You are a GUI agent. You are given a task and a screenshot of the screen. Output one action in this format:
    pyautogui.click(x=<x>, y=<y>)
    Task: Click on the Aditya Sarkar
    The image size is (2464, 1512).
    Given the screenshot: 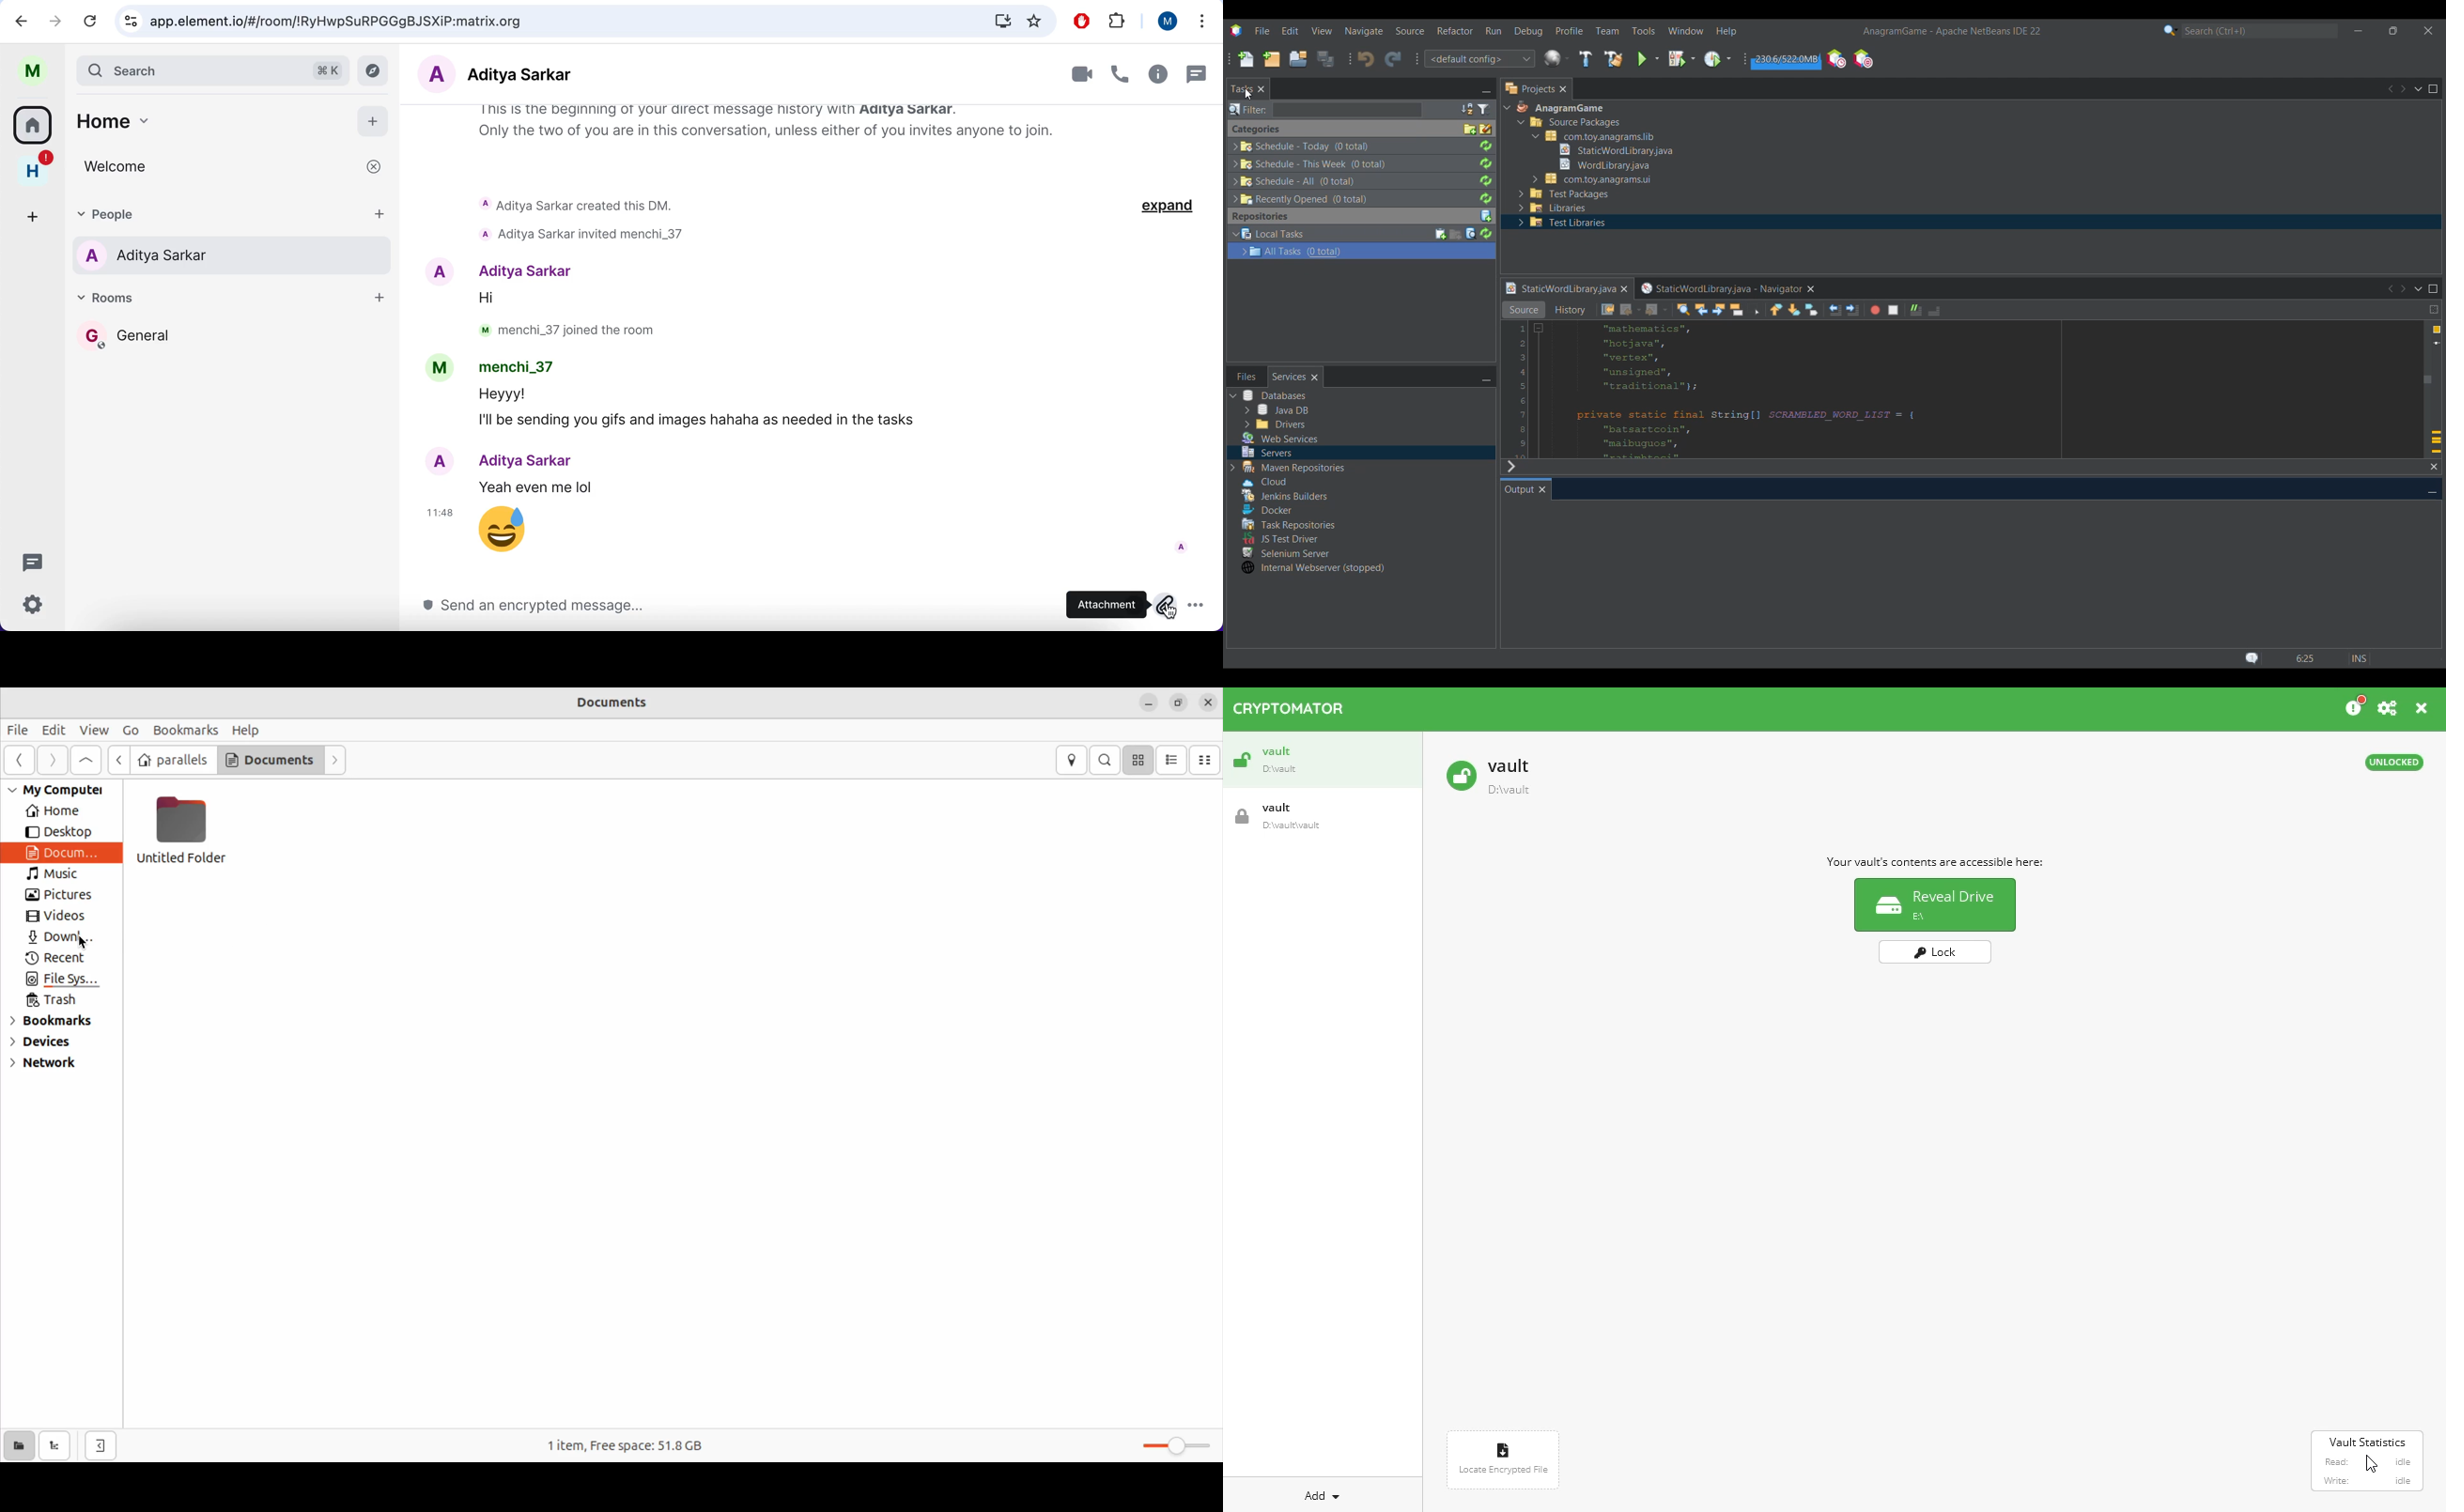 What is the action you would take?
    pyautogui.click(x=526, y=269)
    